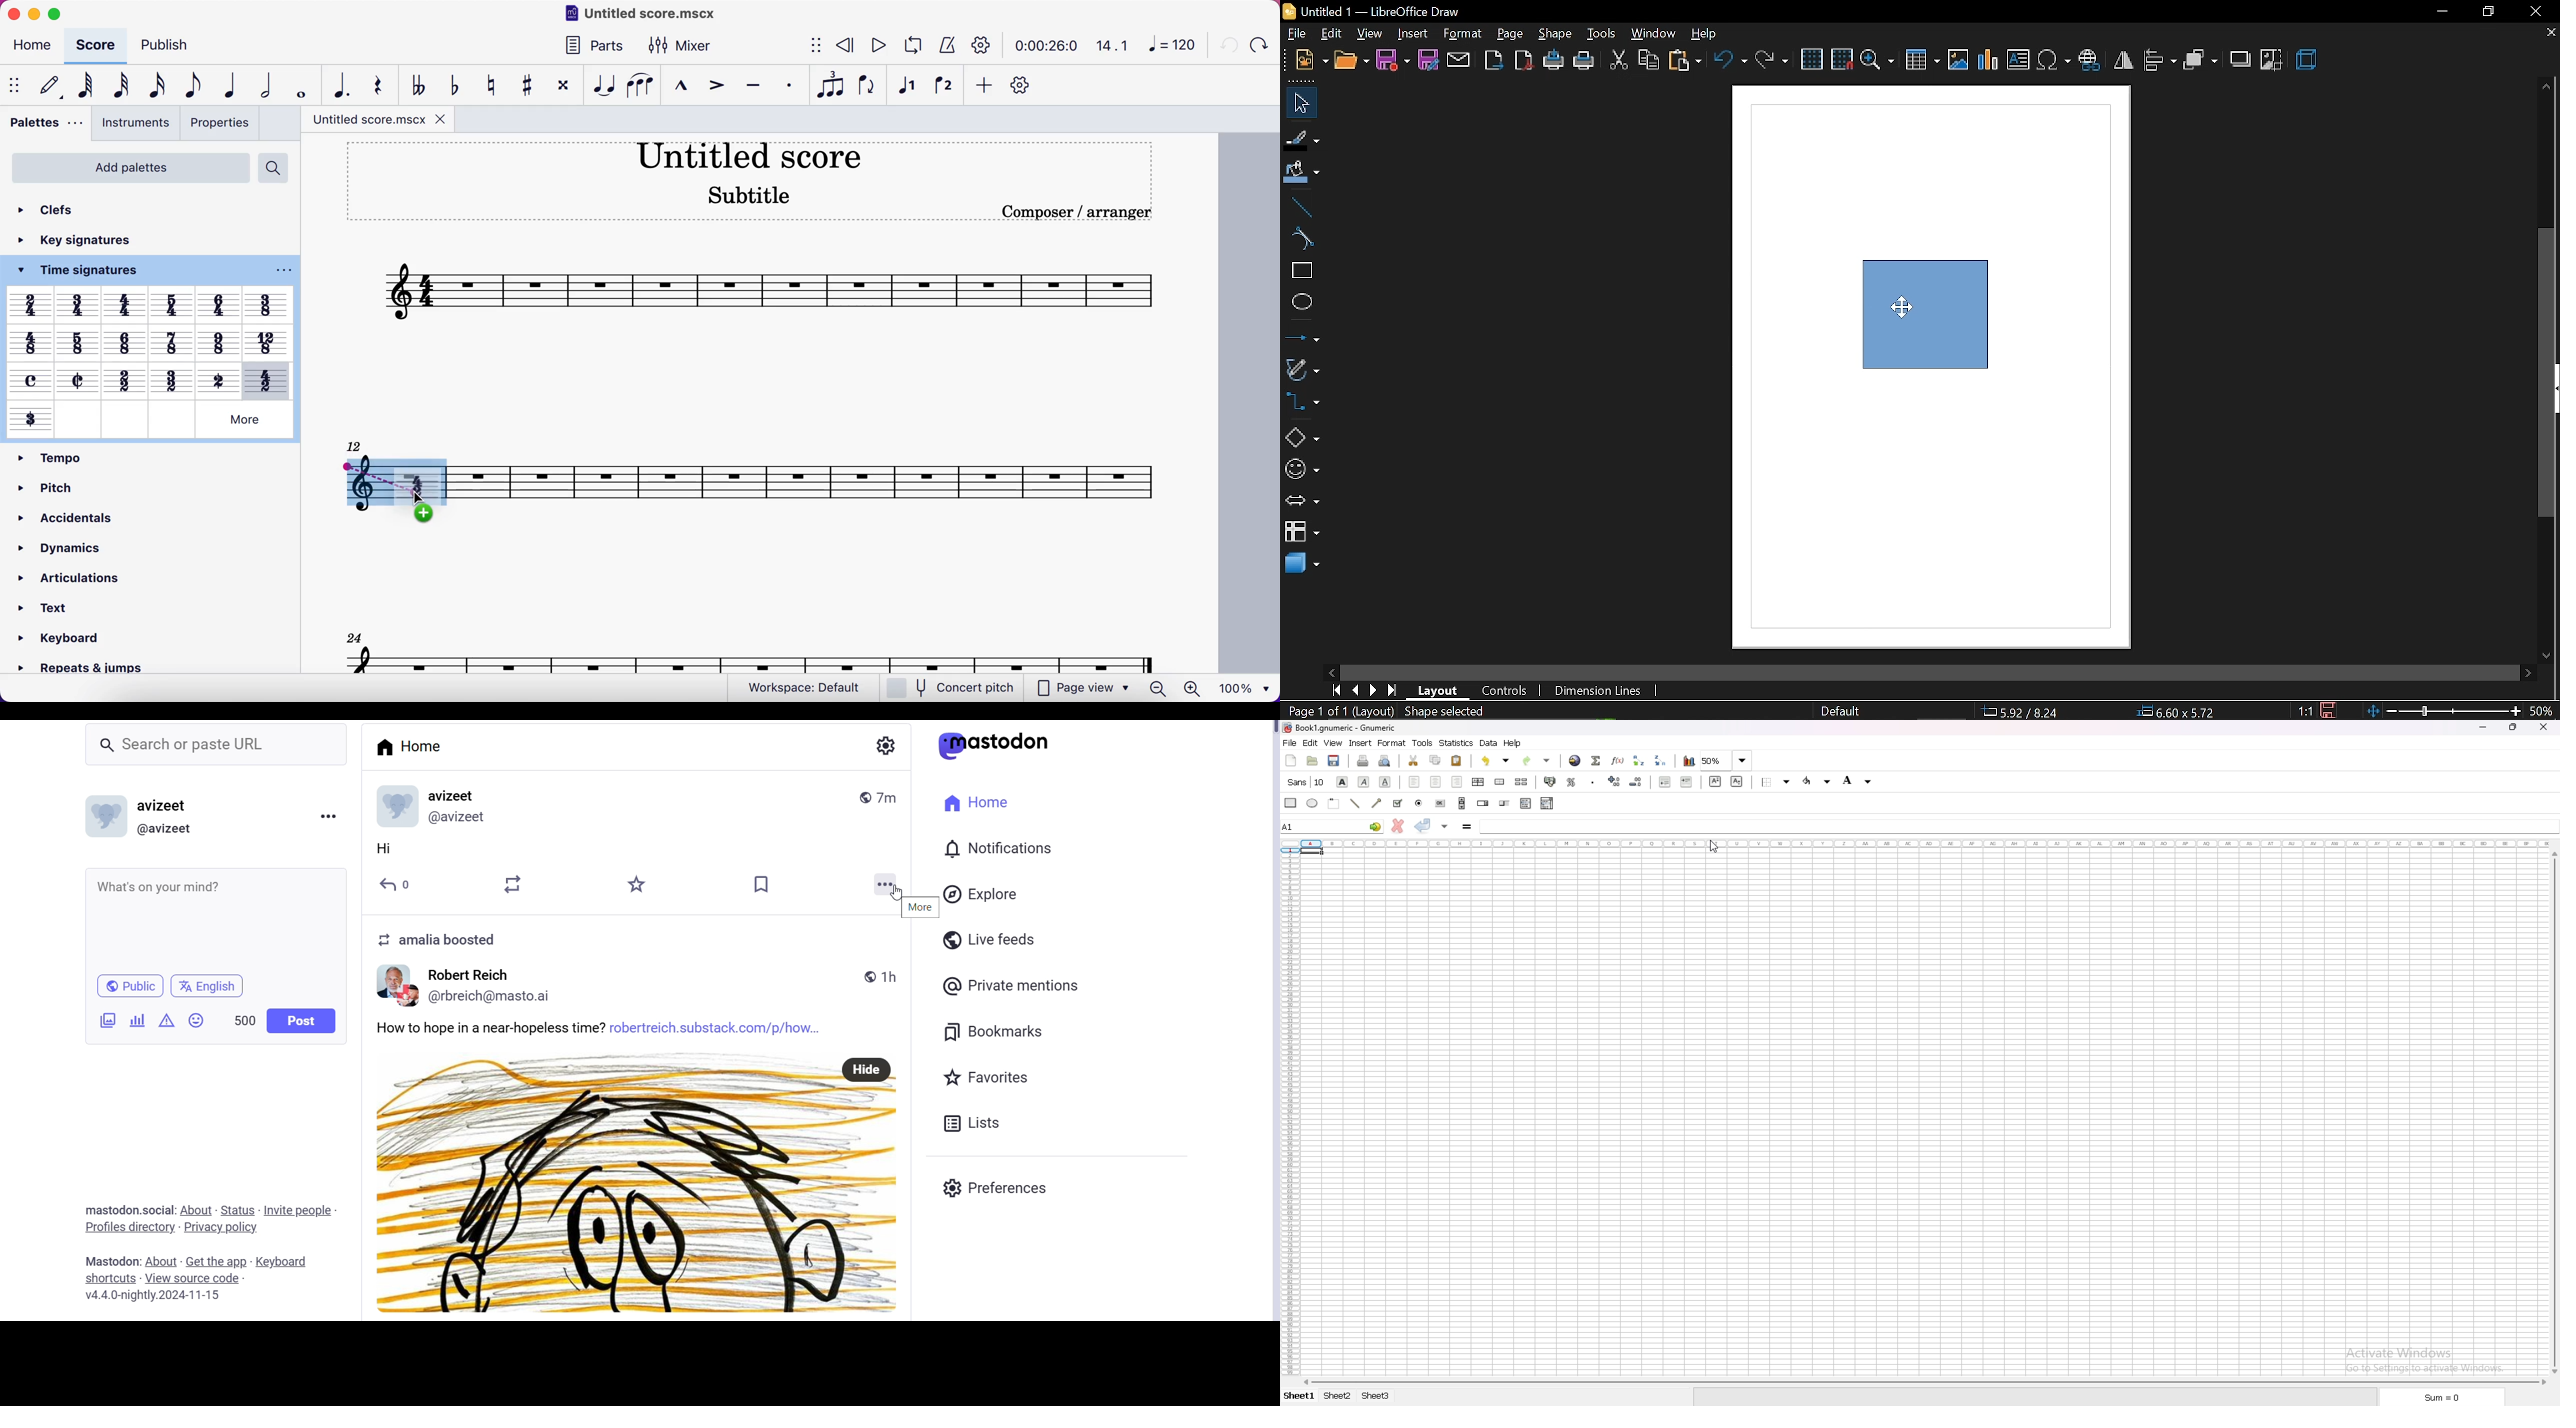 The height and width of the screenshot is (1428, 2576). What do you see at coordinates (1419, 804) in the screenshot?
I see `radio button` at bounding box center [1419, 804].